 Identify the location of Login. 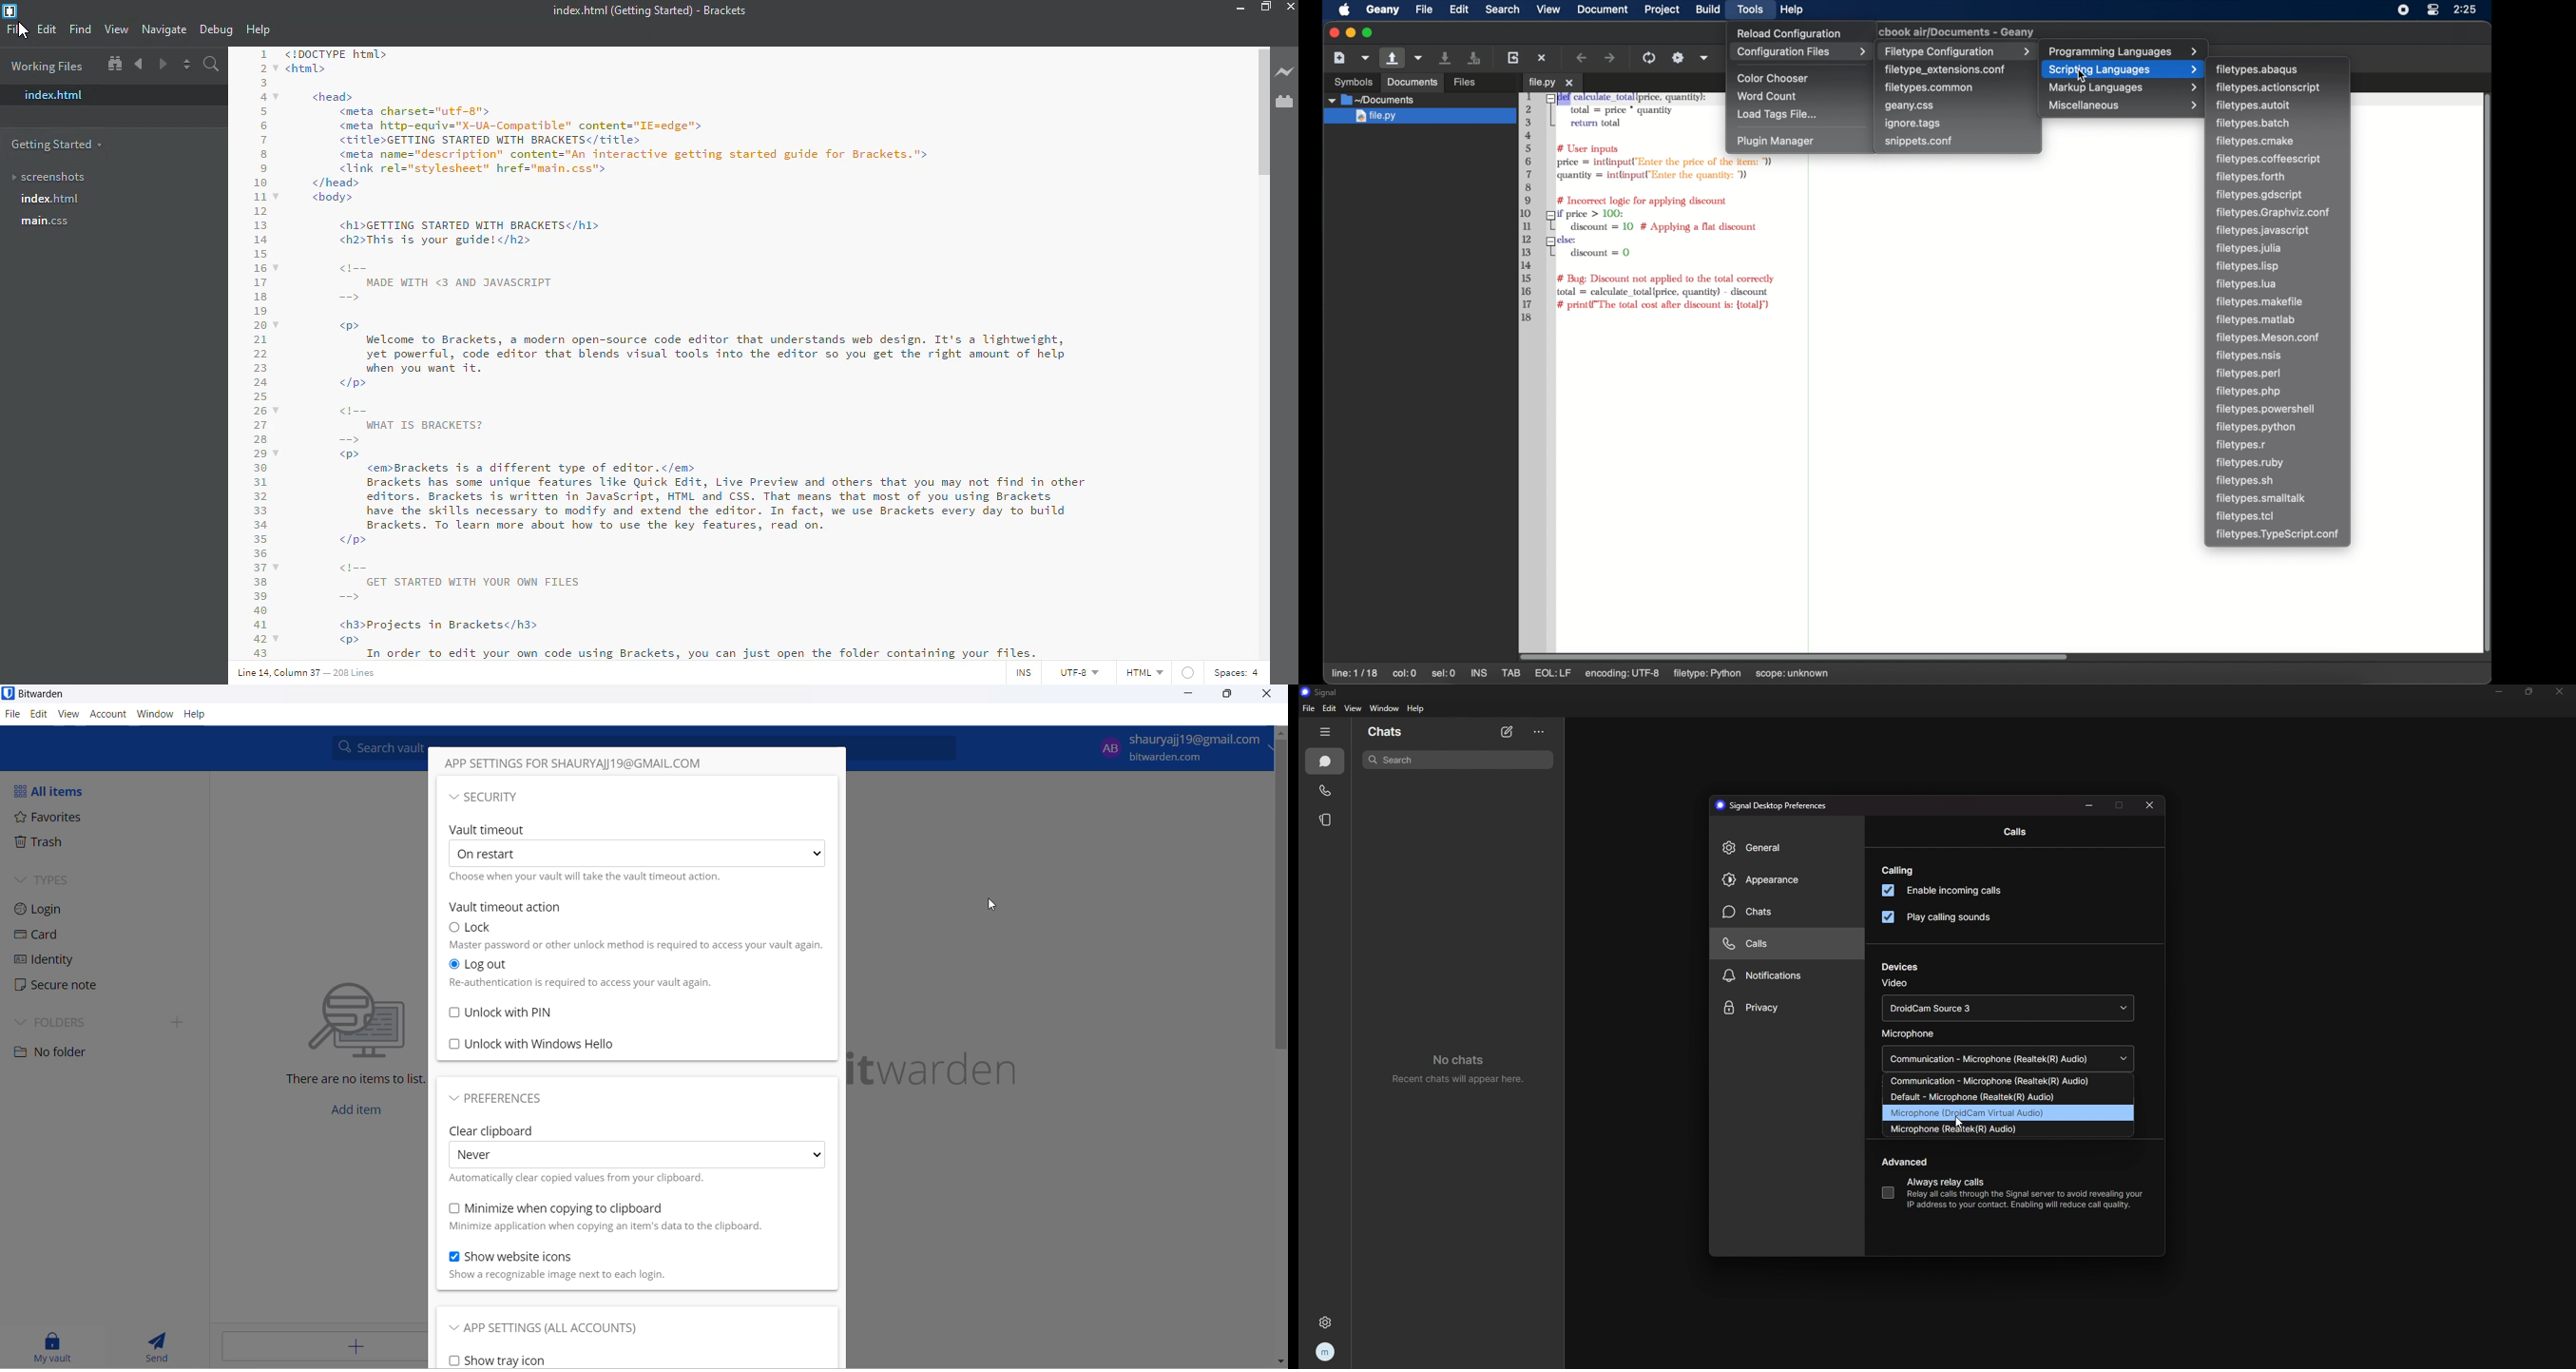
(54, 909).